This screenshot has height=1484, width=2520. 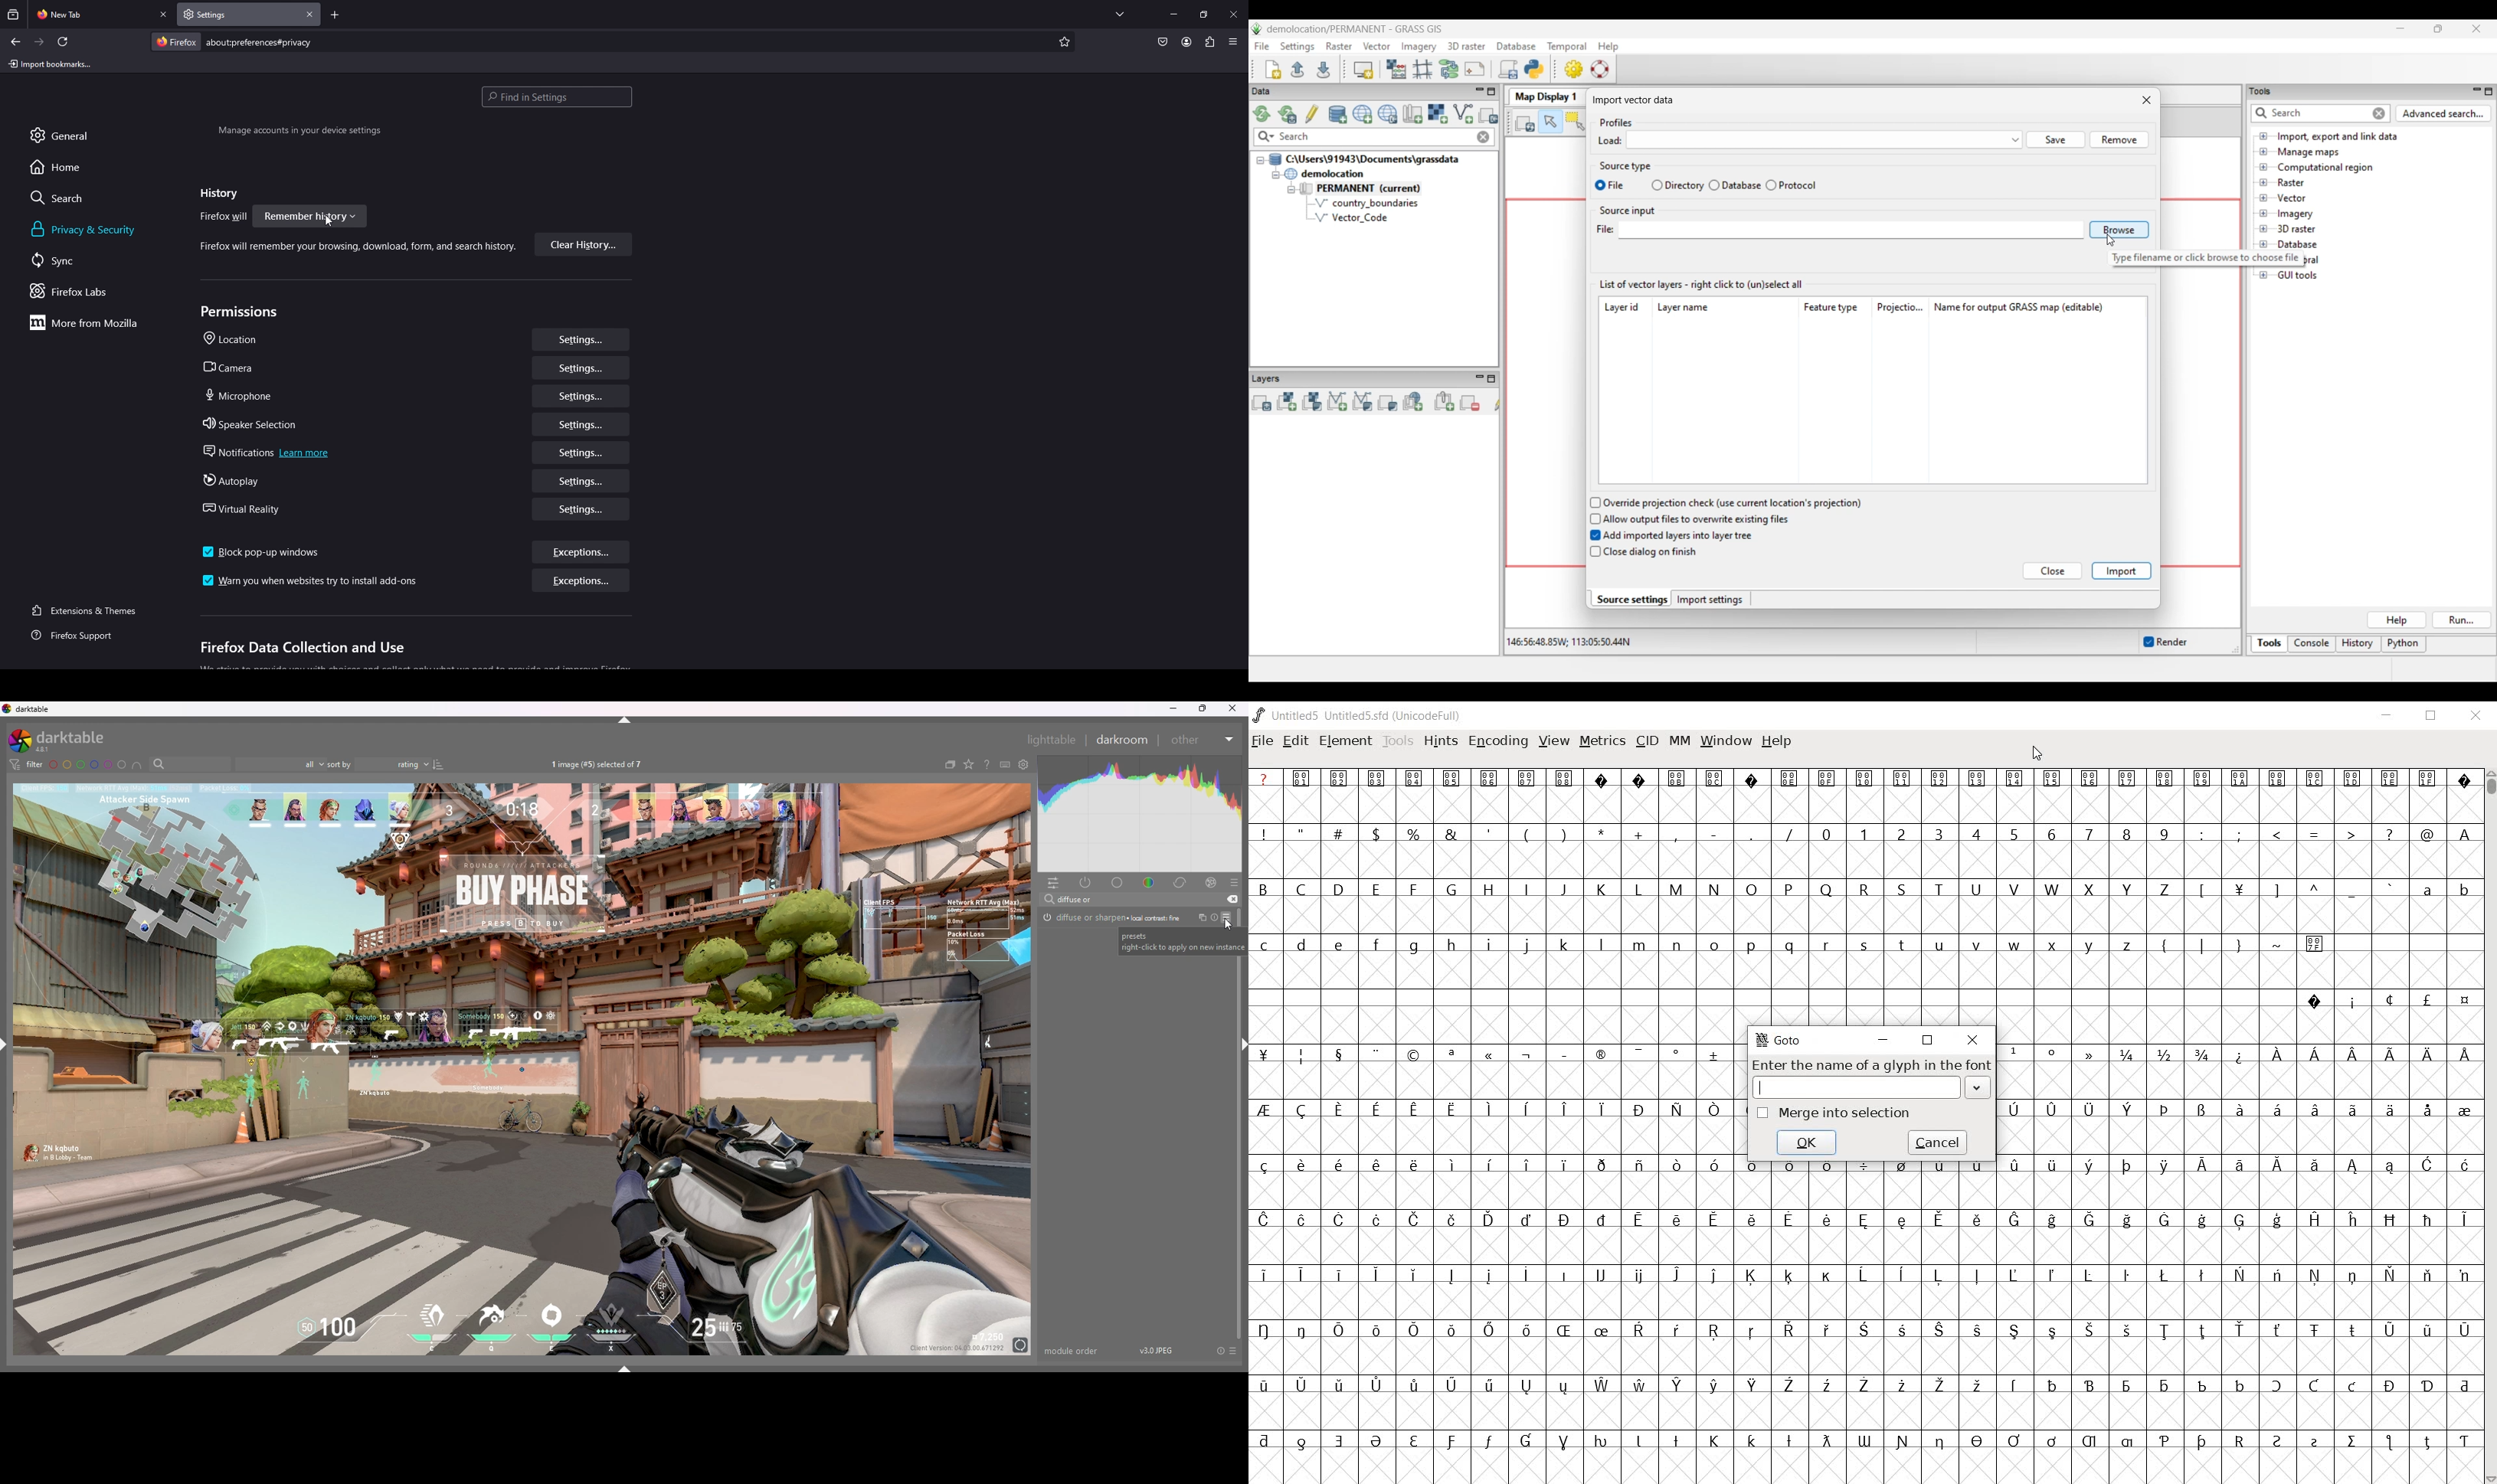 What do you see at coordinates (1063, 42) in the screenshot?
I see `add bookmark` at bounding box center [1063, 42].